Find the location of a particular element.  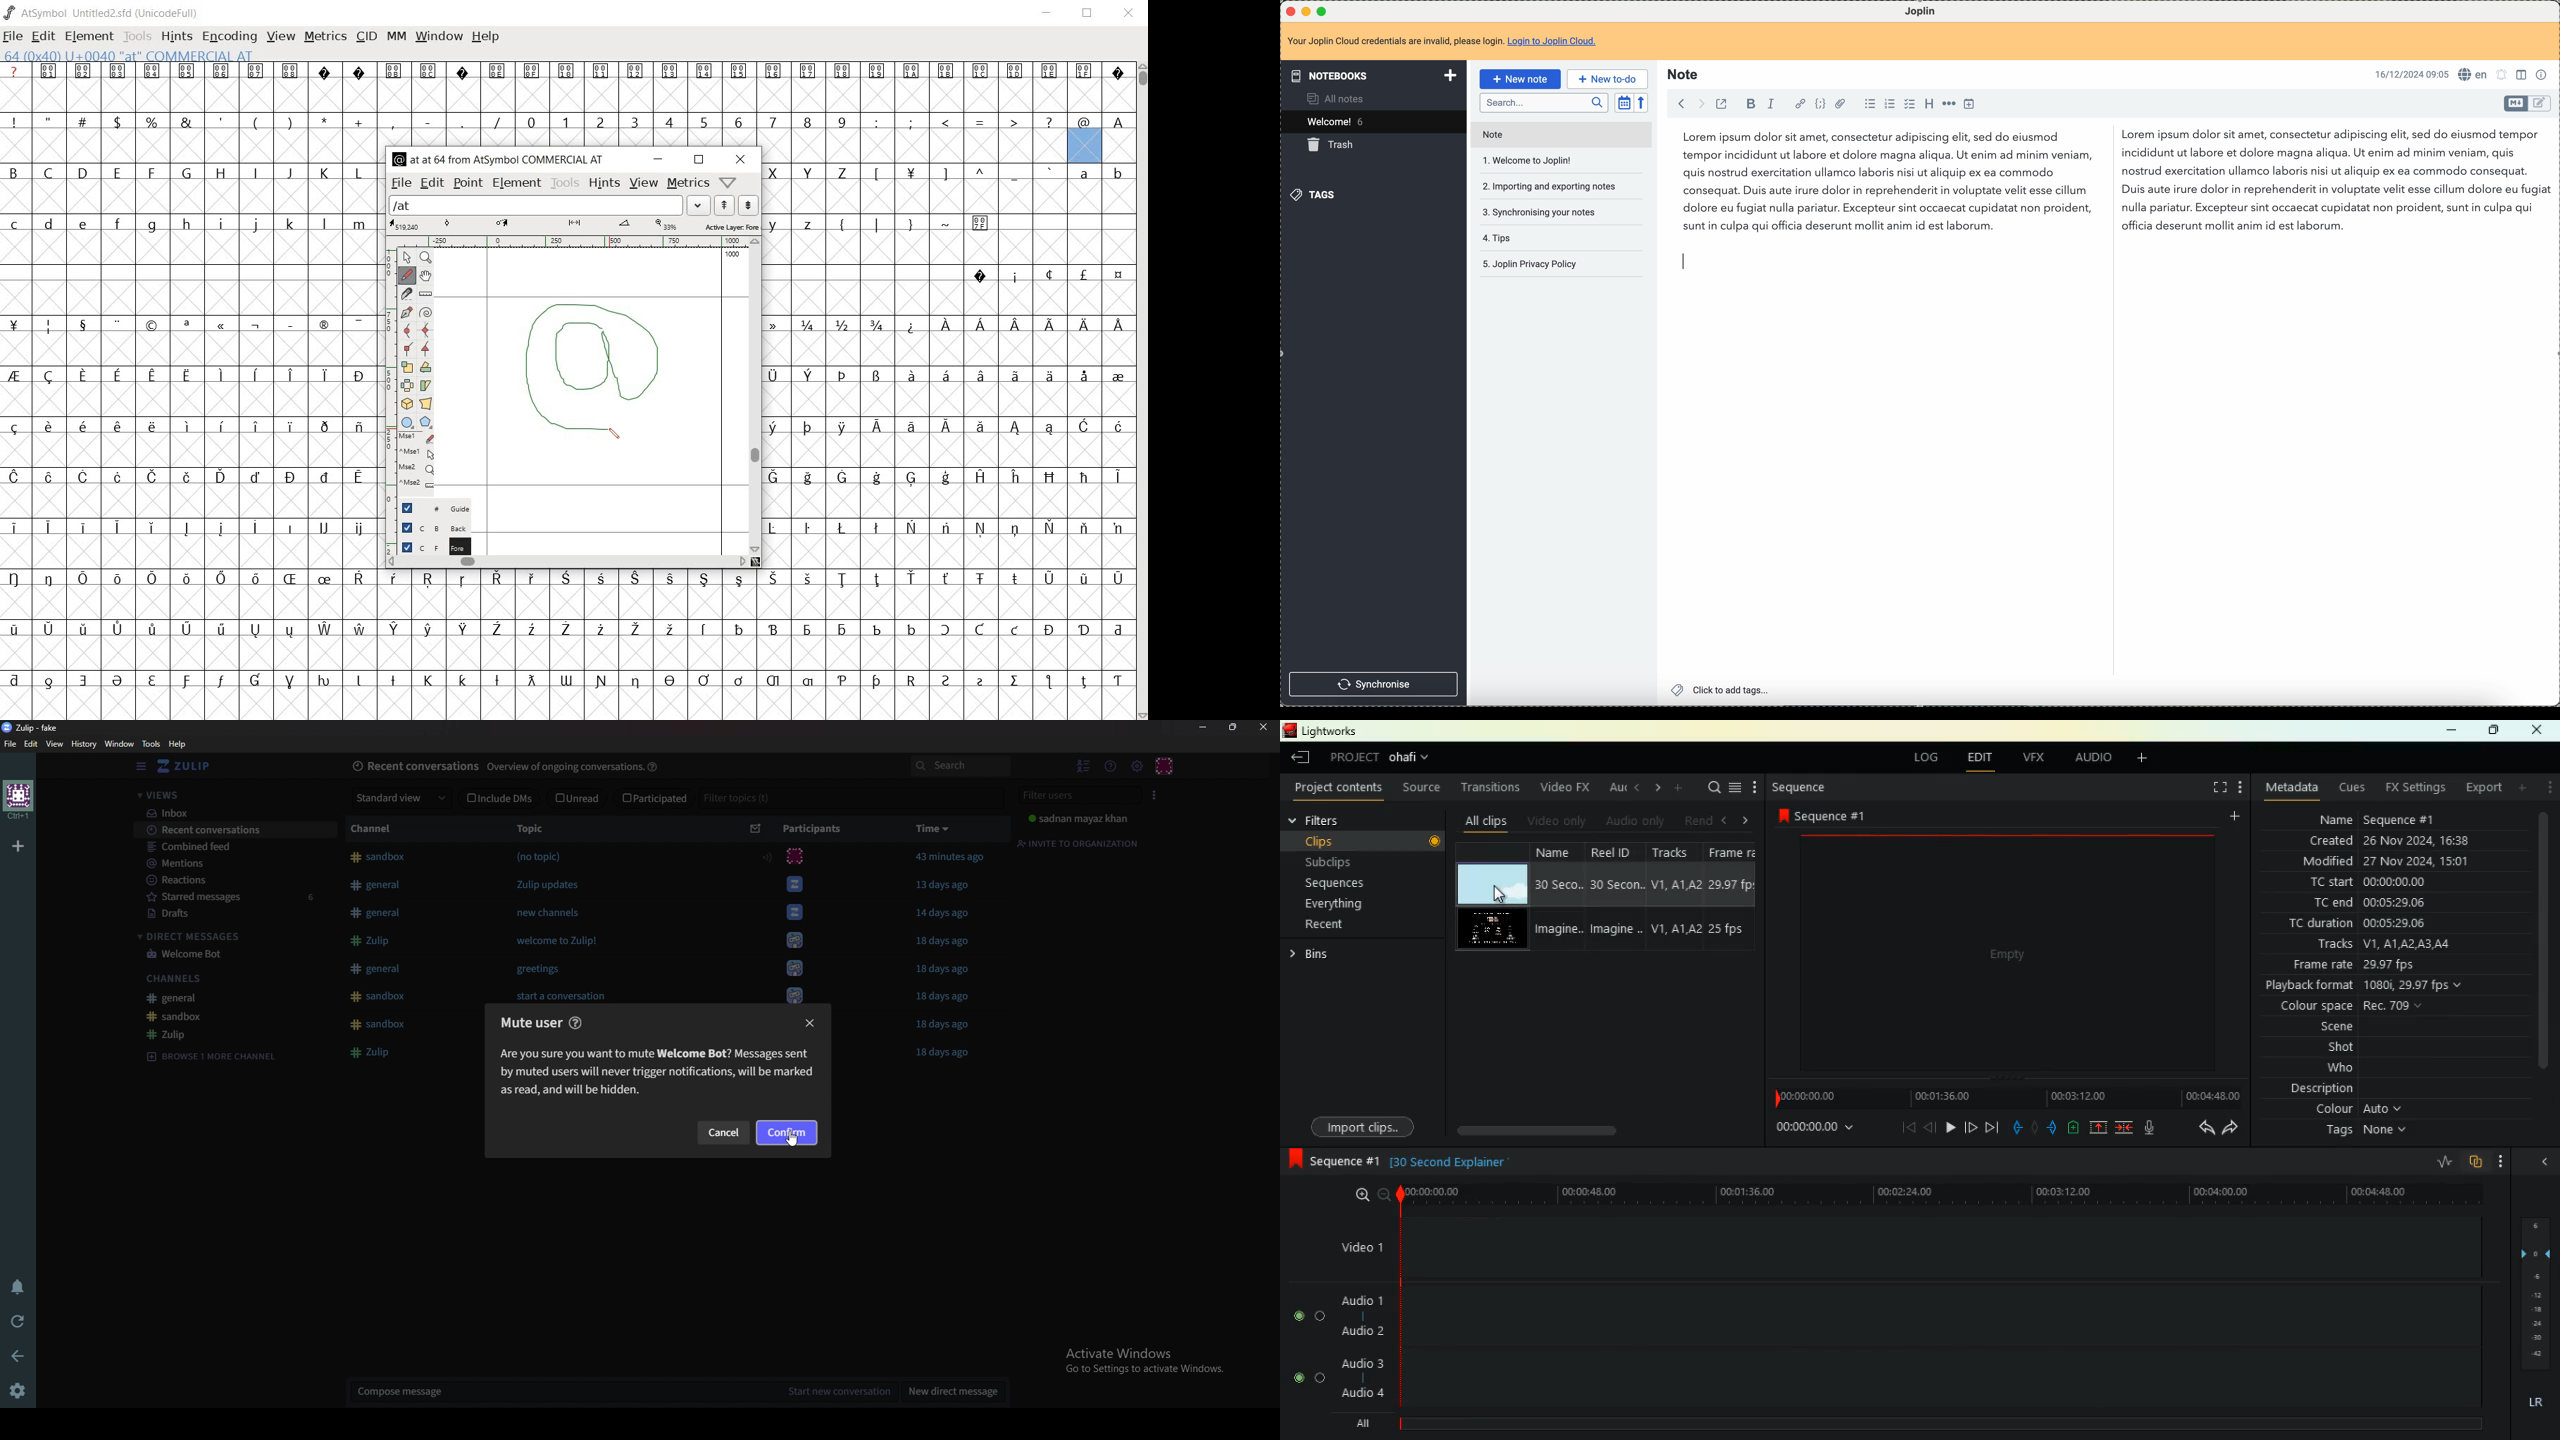

Hide user list is located at coordinates (1084, 765).